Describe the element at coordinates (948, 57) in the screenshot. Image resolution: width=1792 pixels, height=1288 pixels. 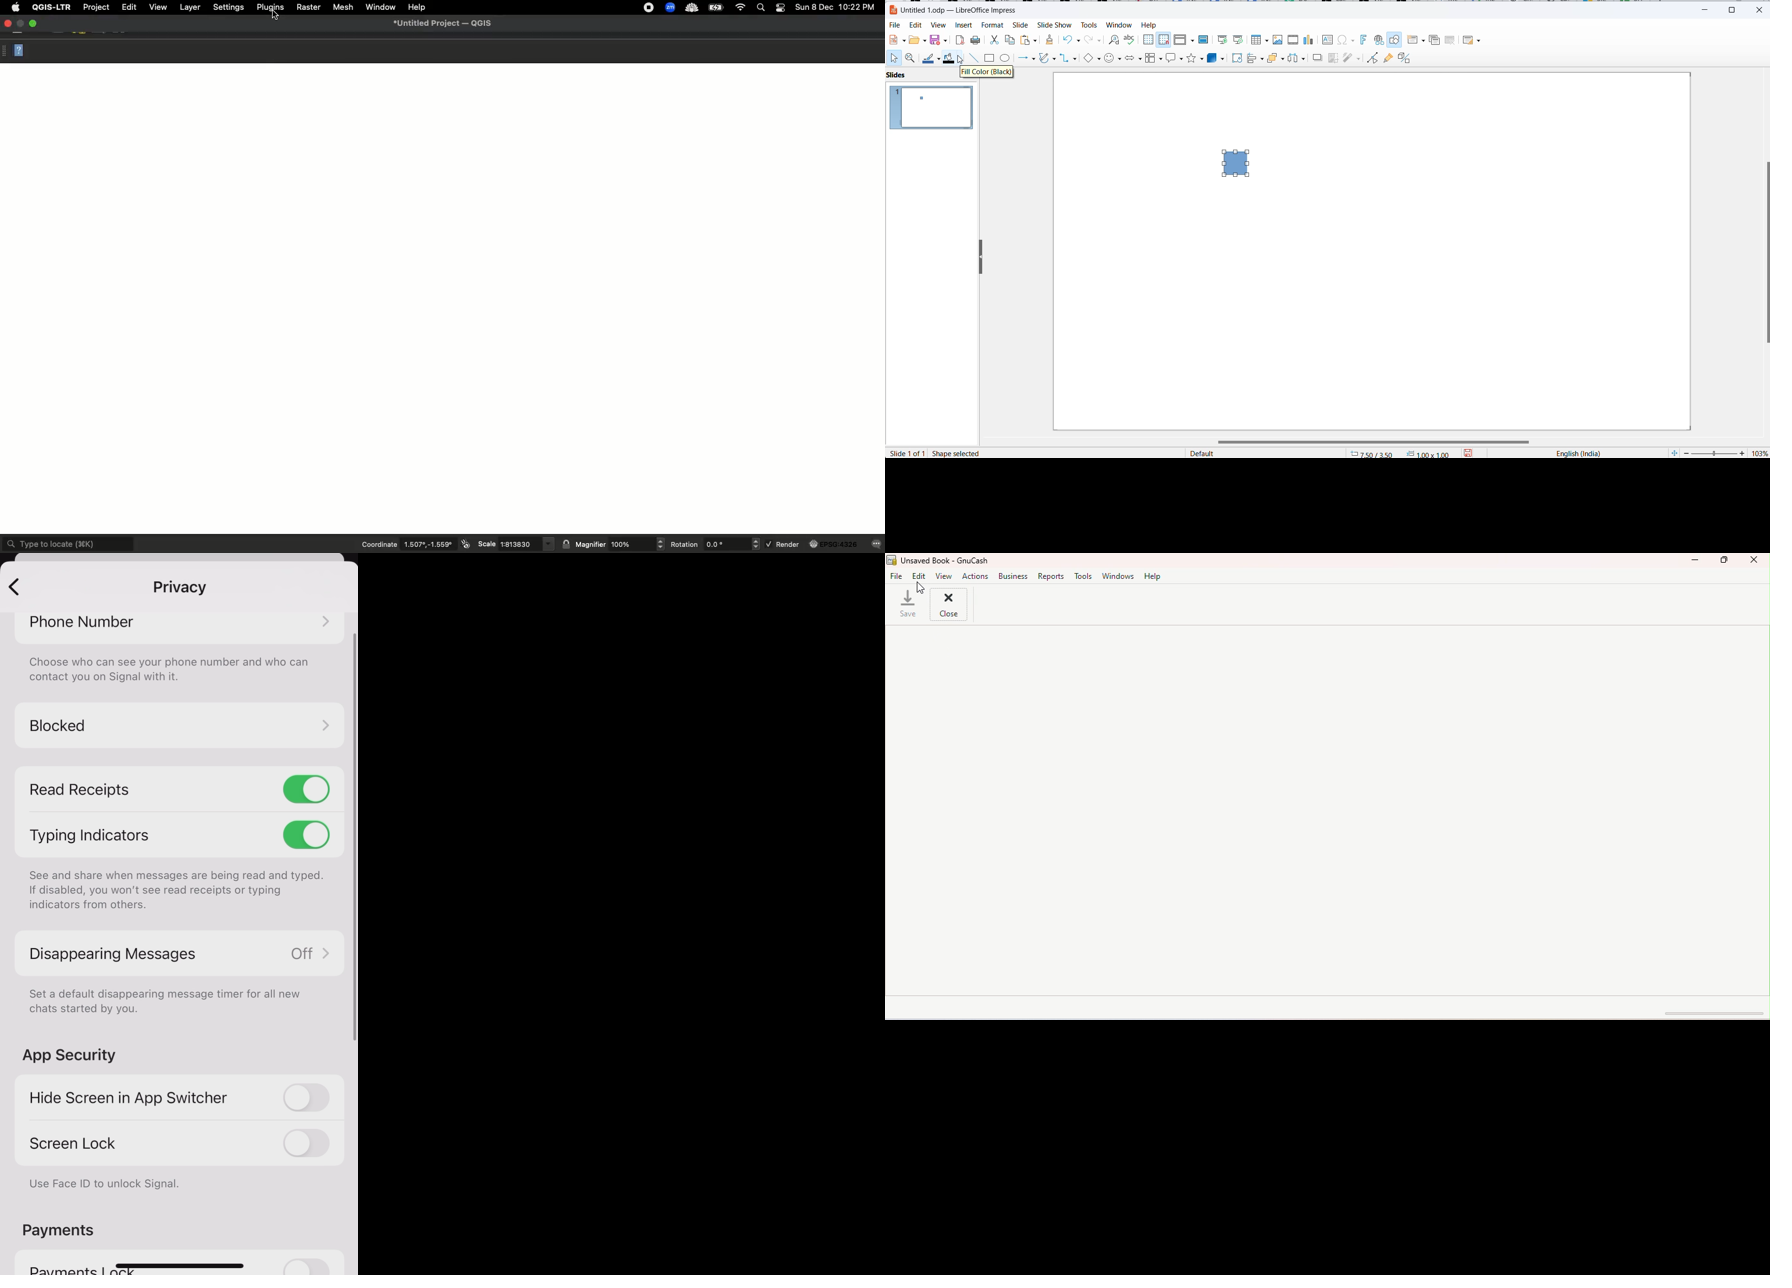
I see `fill color` at that location.